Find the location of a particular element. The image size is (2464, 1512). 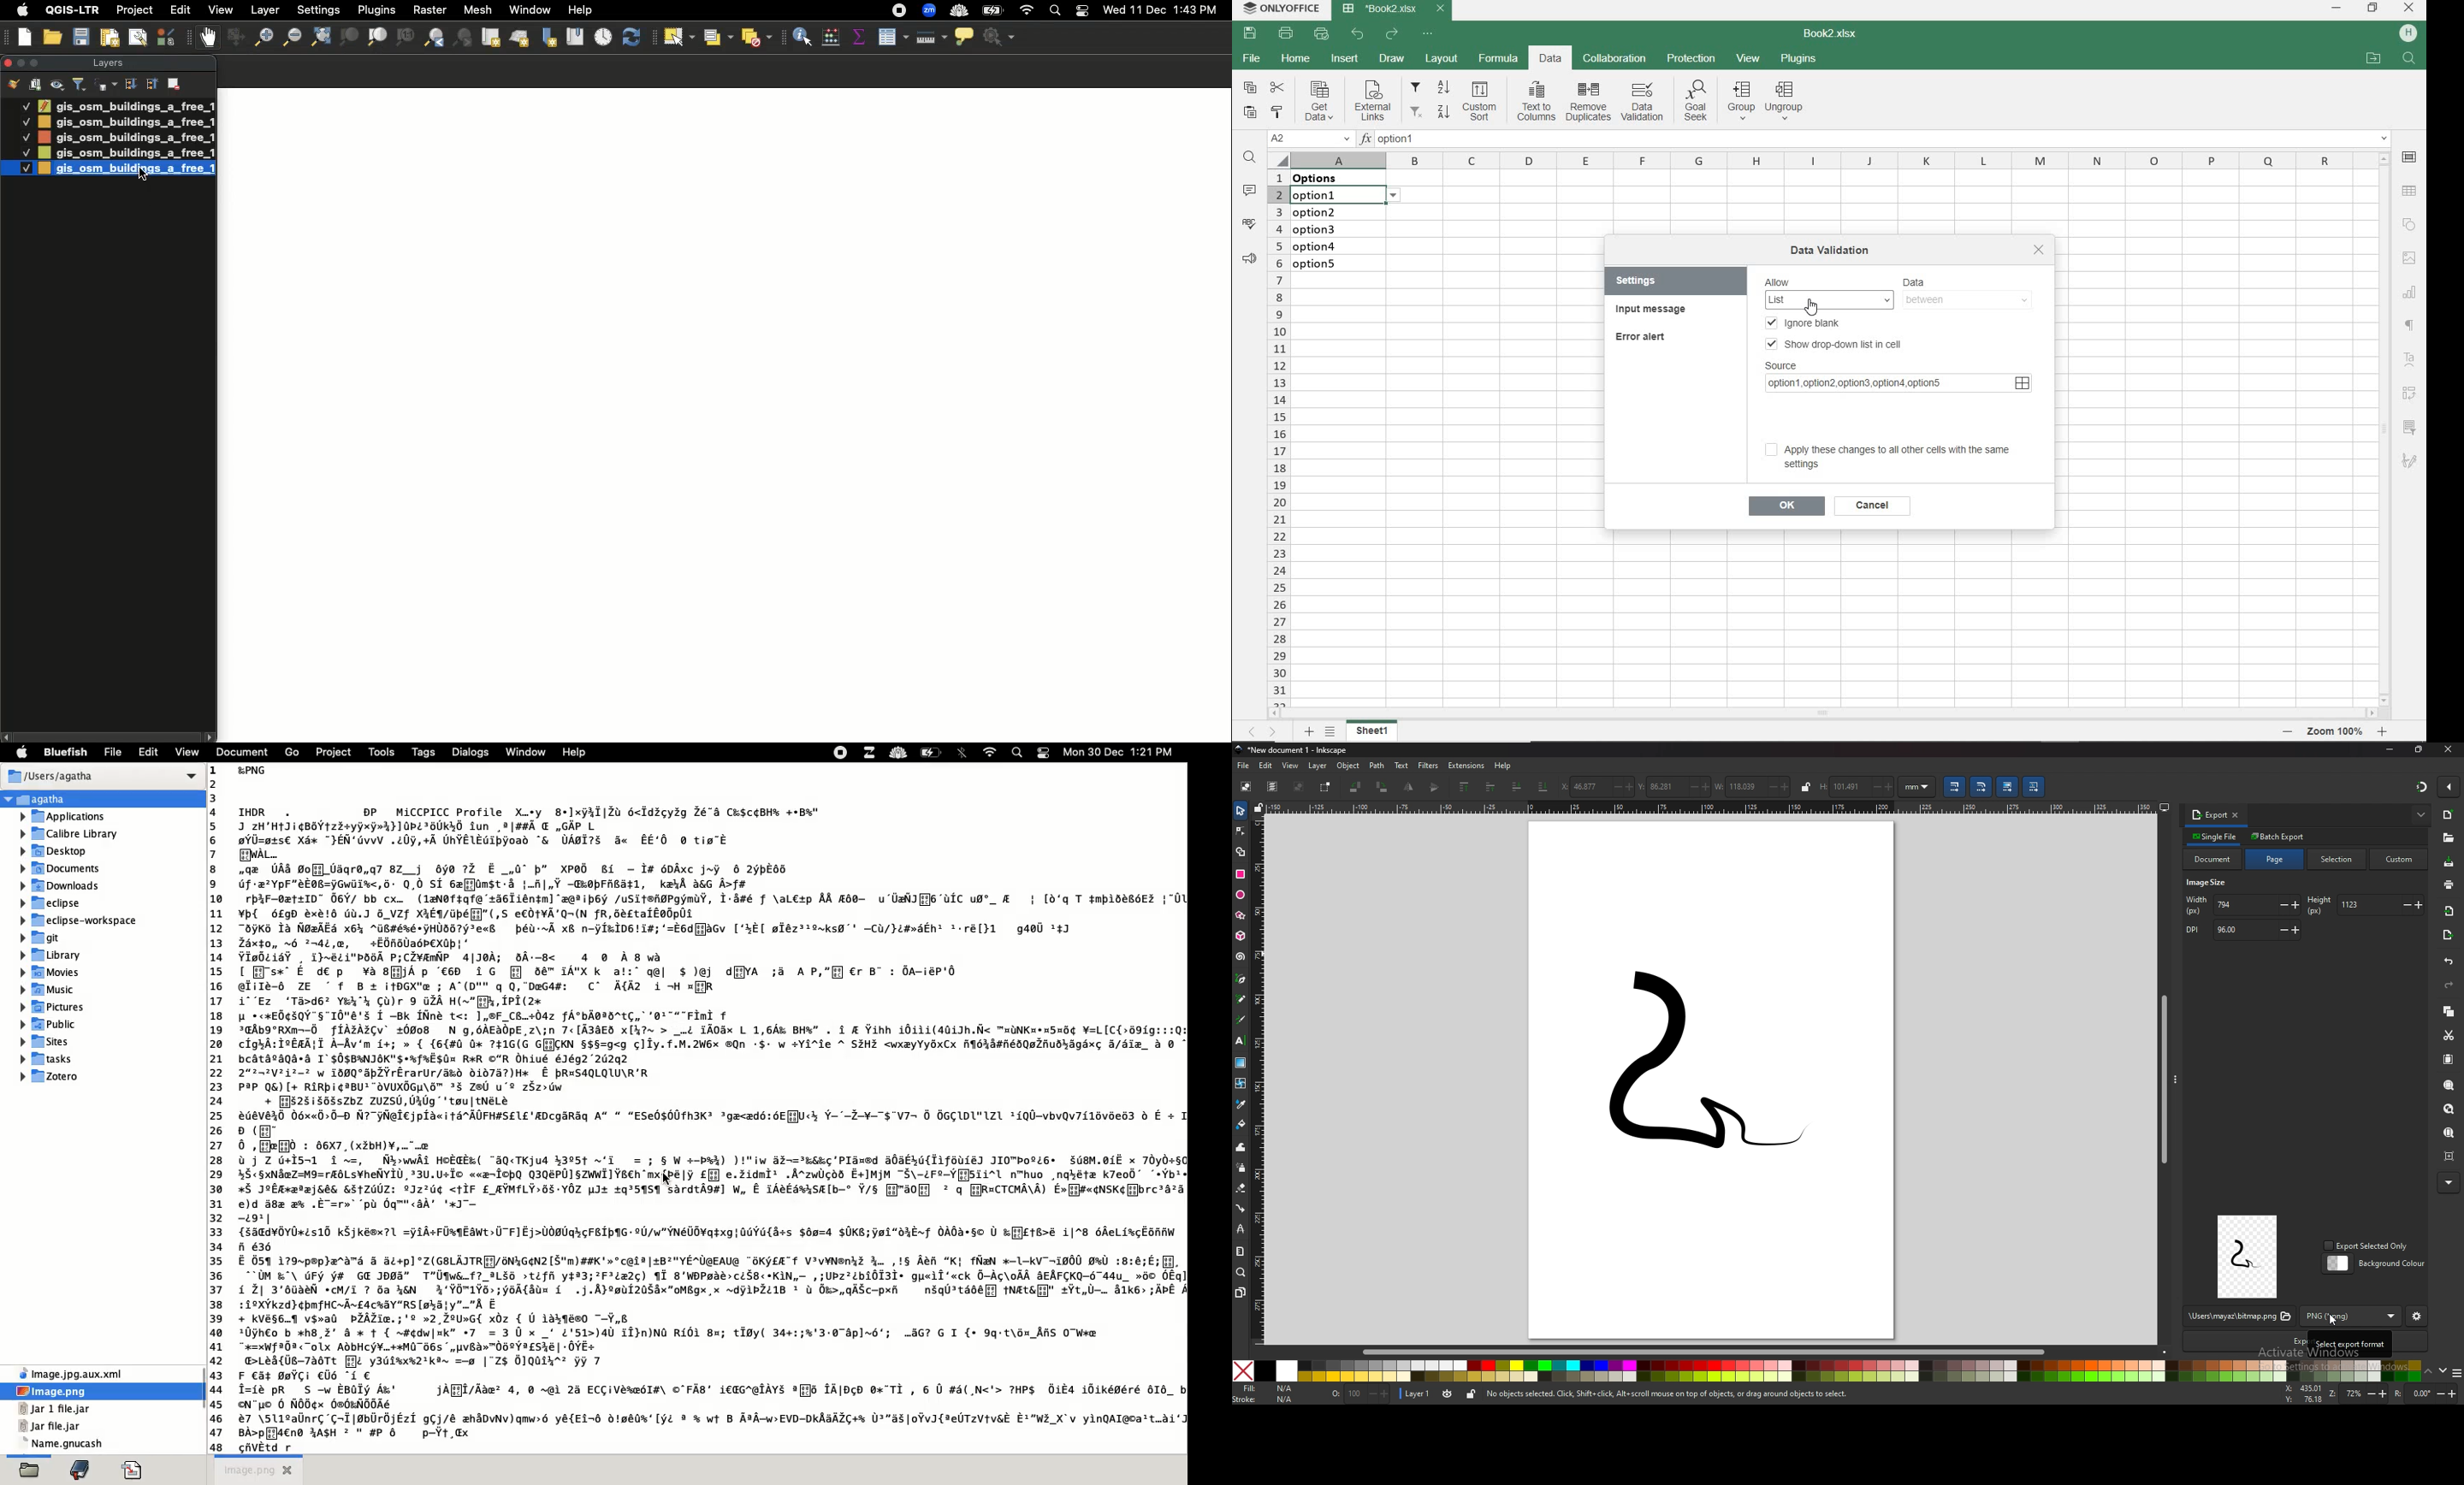

extensions is located at coordinates (871, 752).